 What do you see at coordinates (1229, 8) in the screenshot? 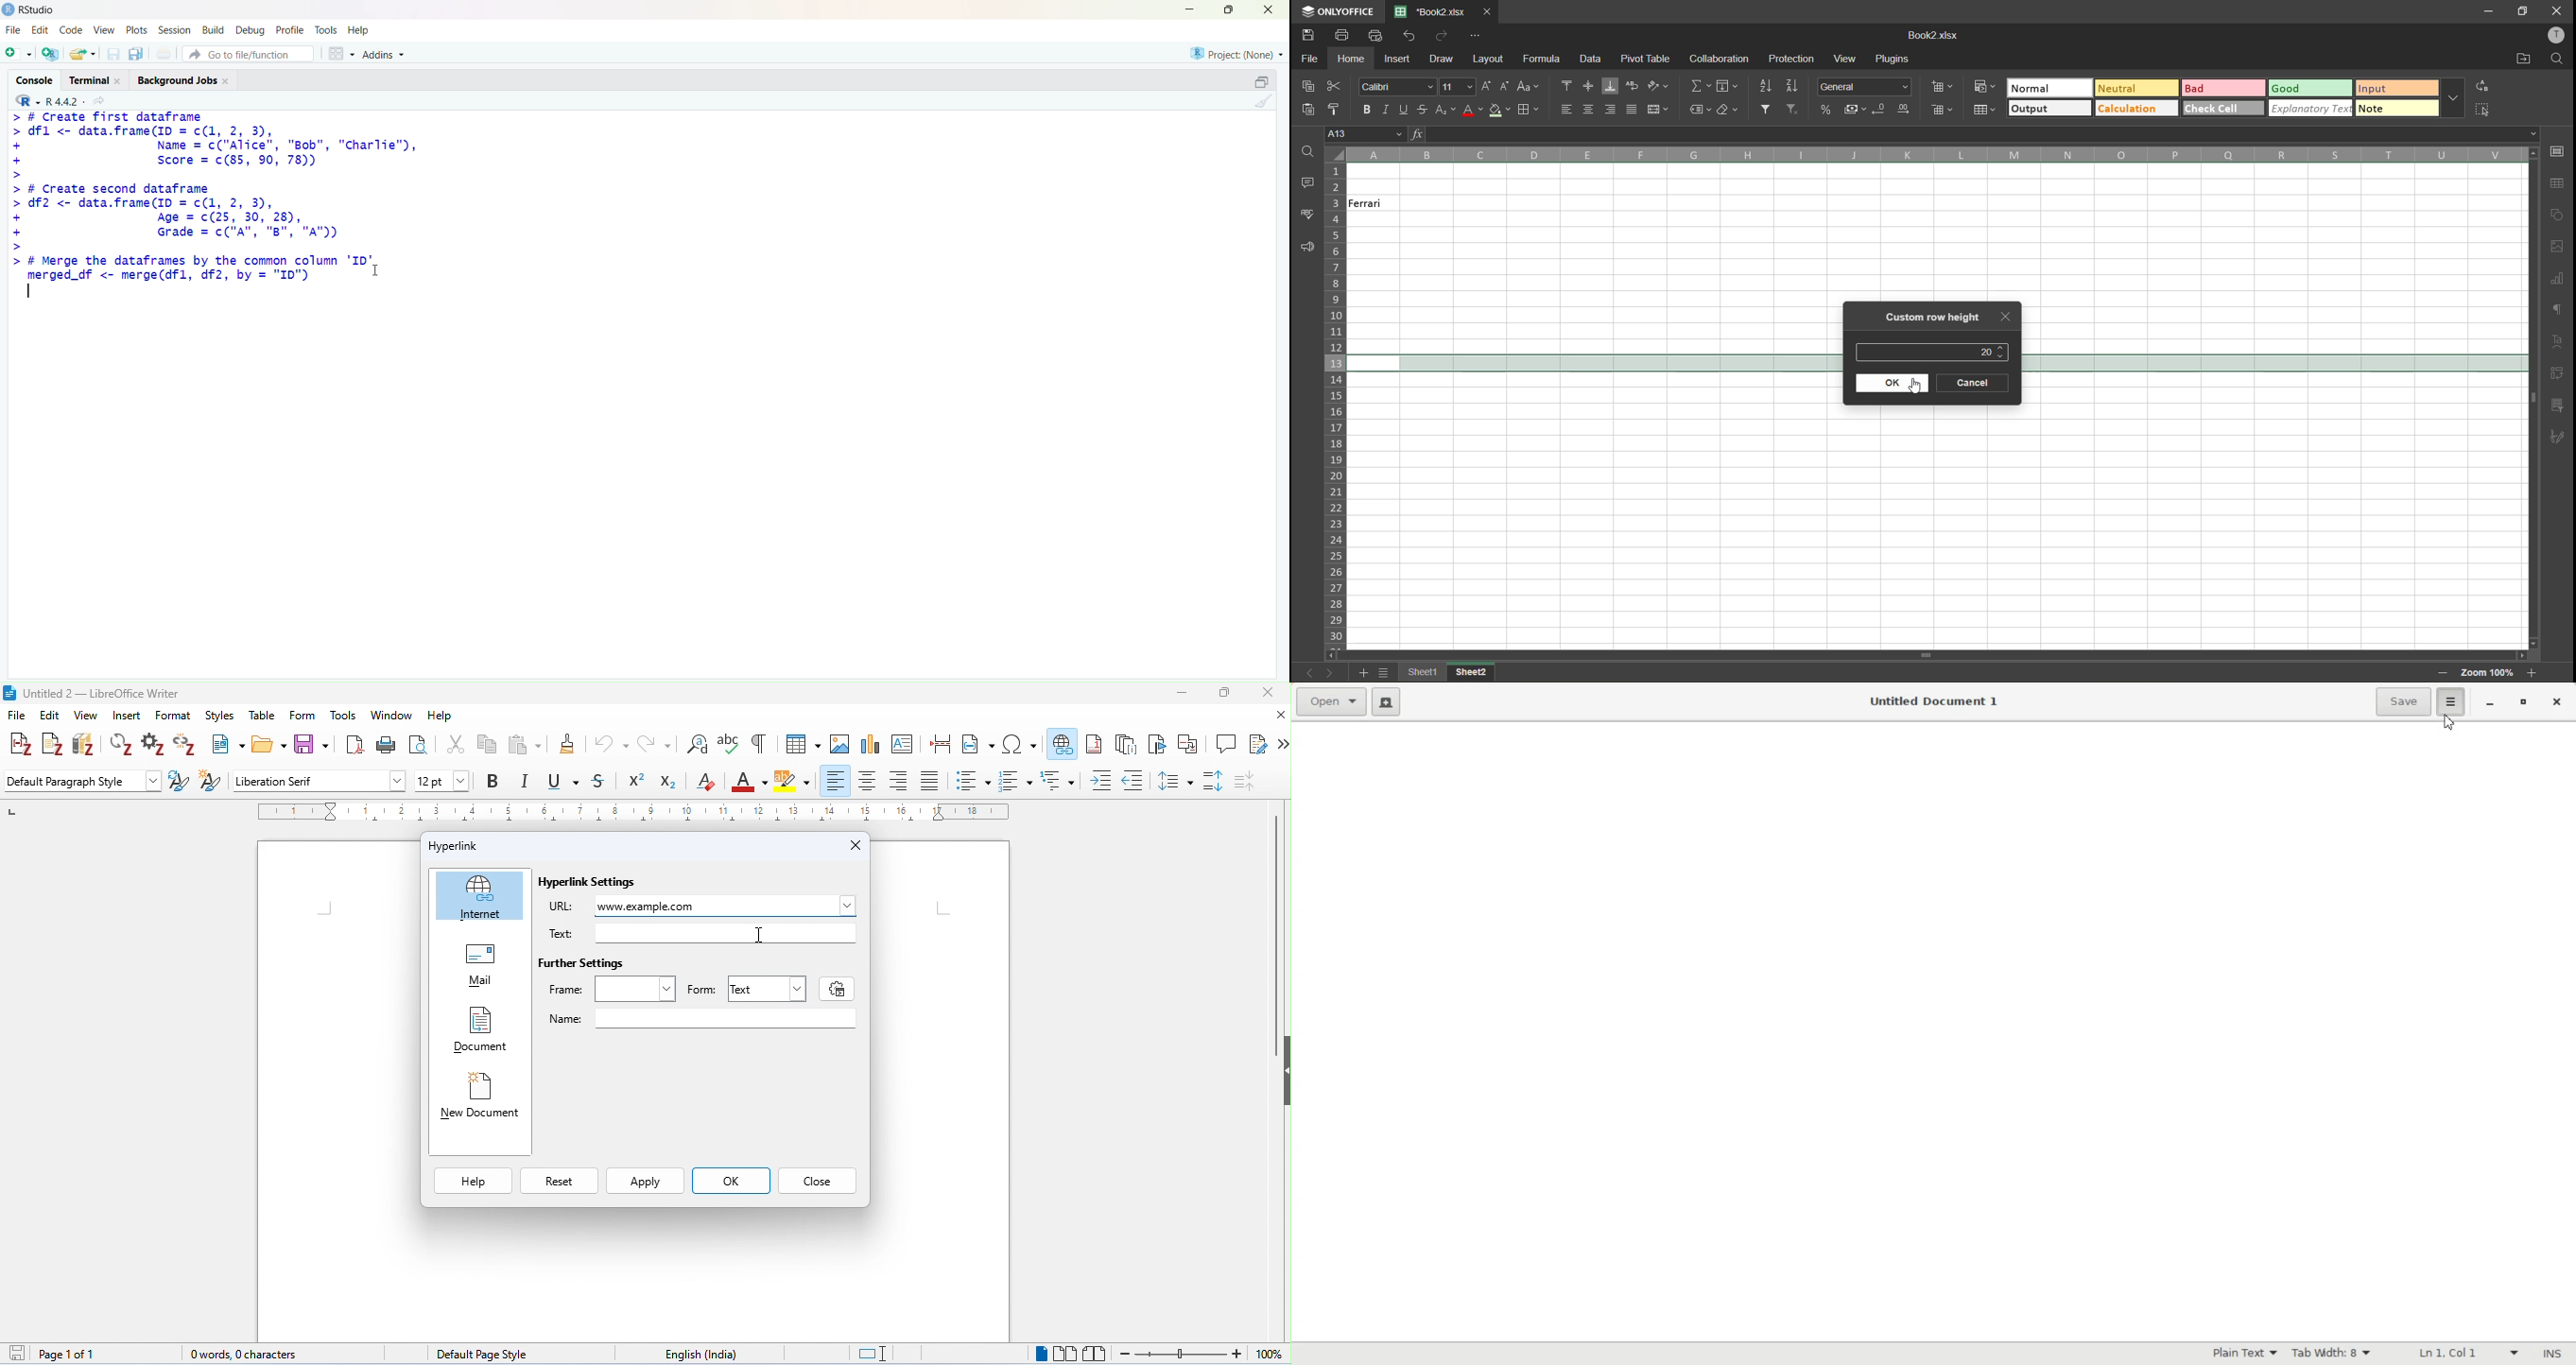
I see `maximize` at bounding box center [1229, 8].